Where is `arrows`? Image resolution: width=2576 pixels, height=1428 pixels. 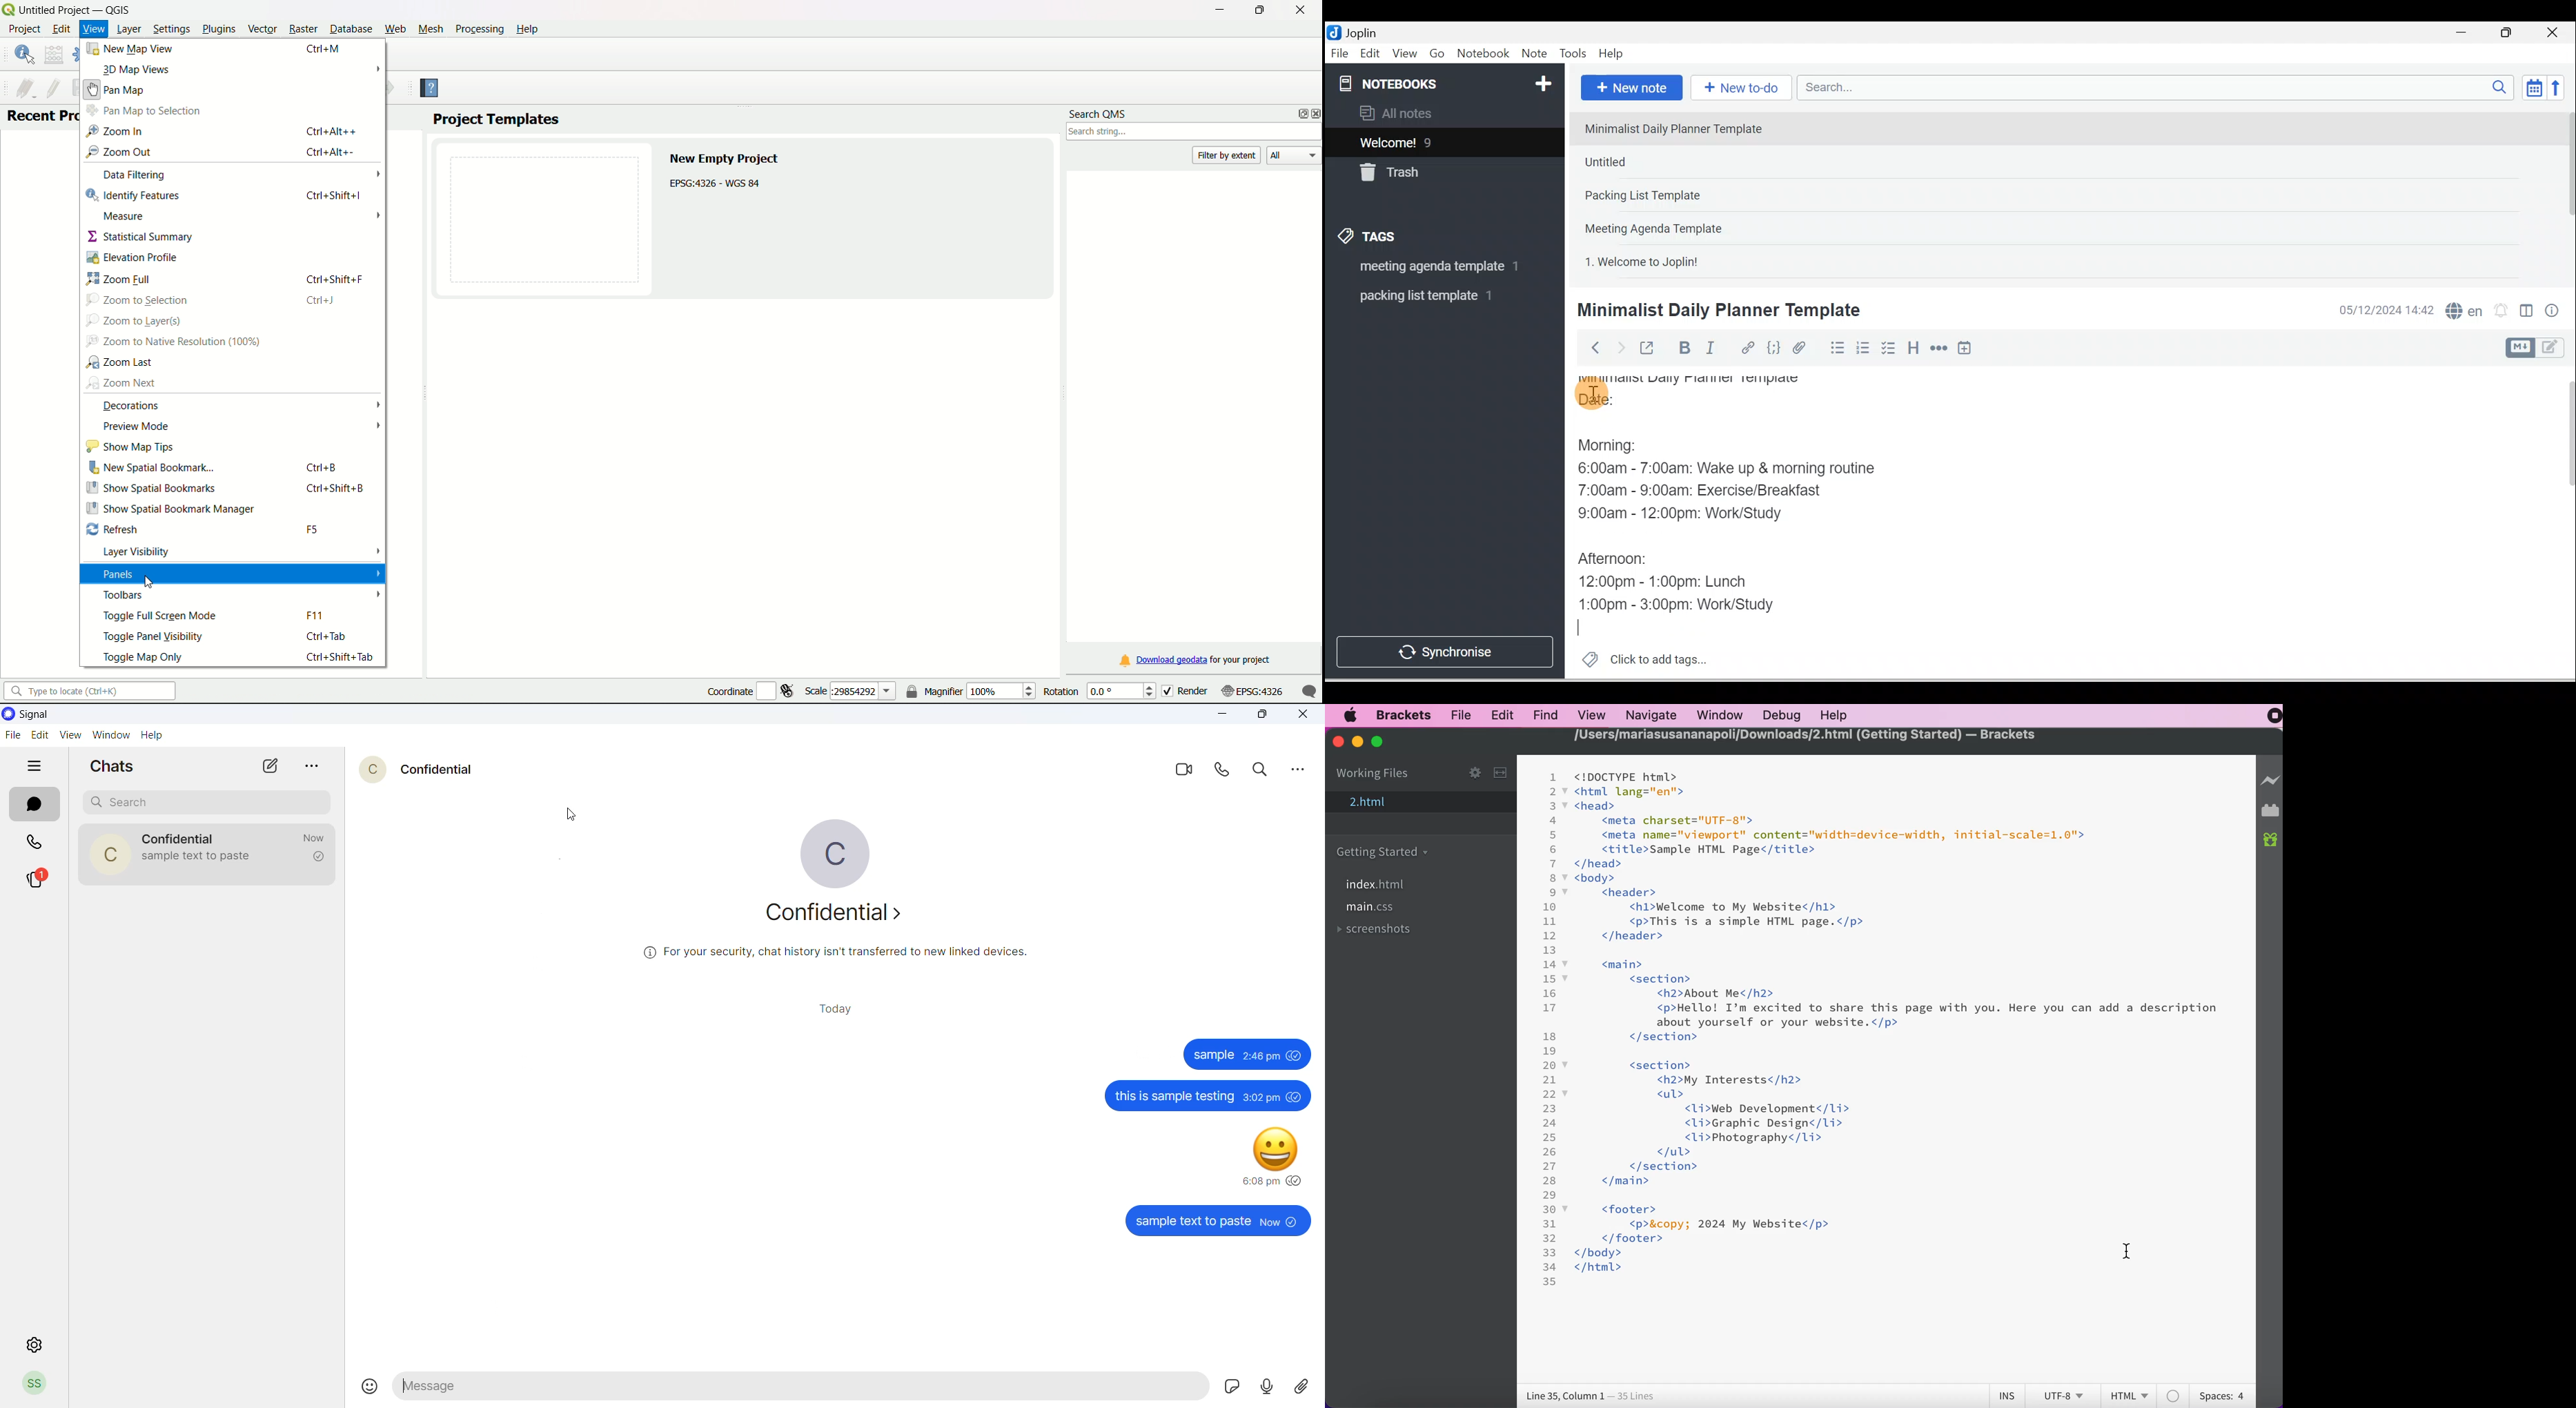 arrows is located at coordinates (377, 585).